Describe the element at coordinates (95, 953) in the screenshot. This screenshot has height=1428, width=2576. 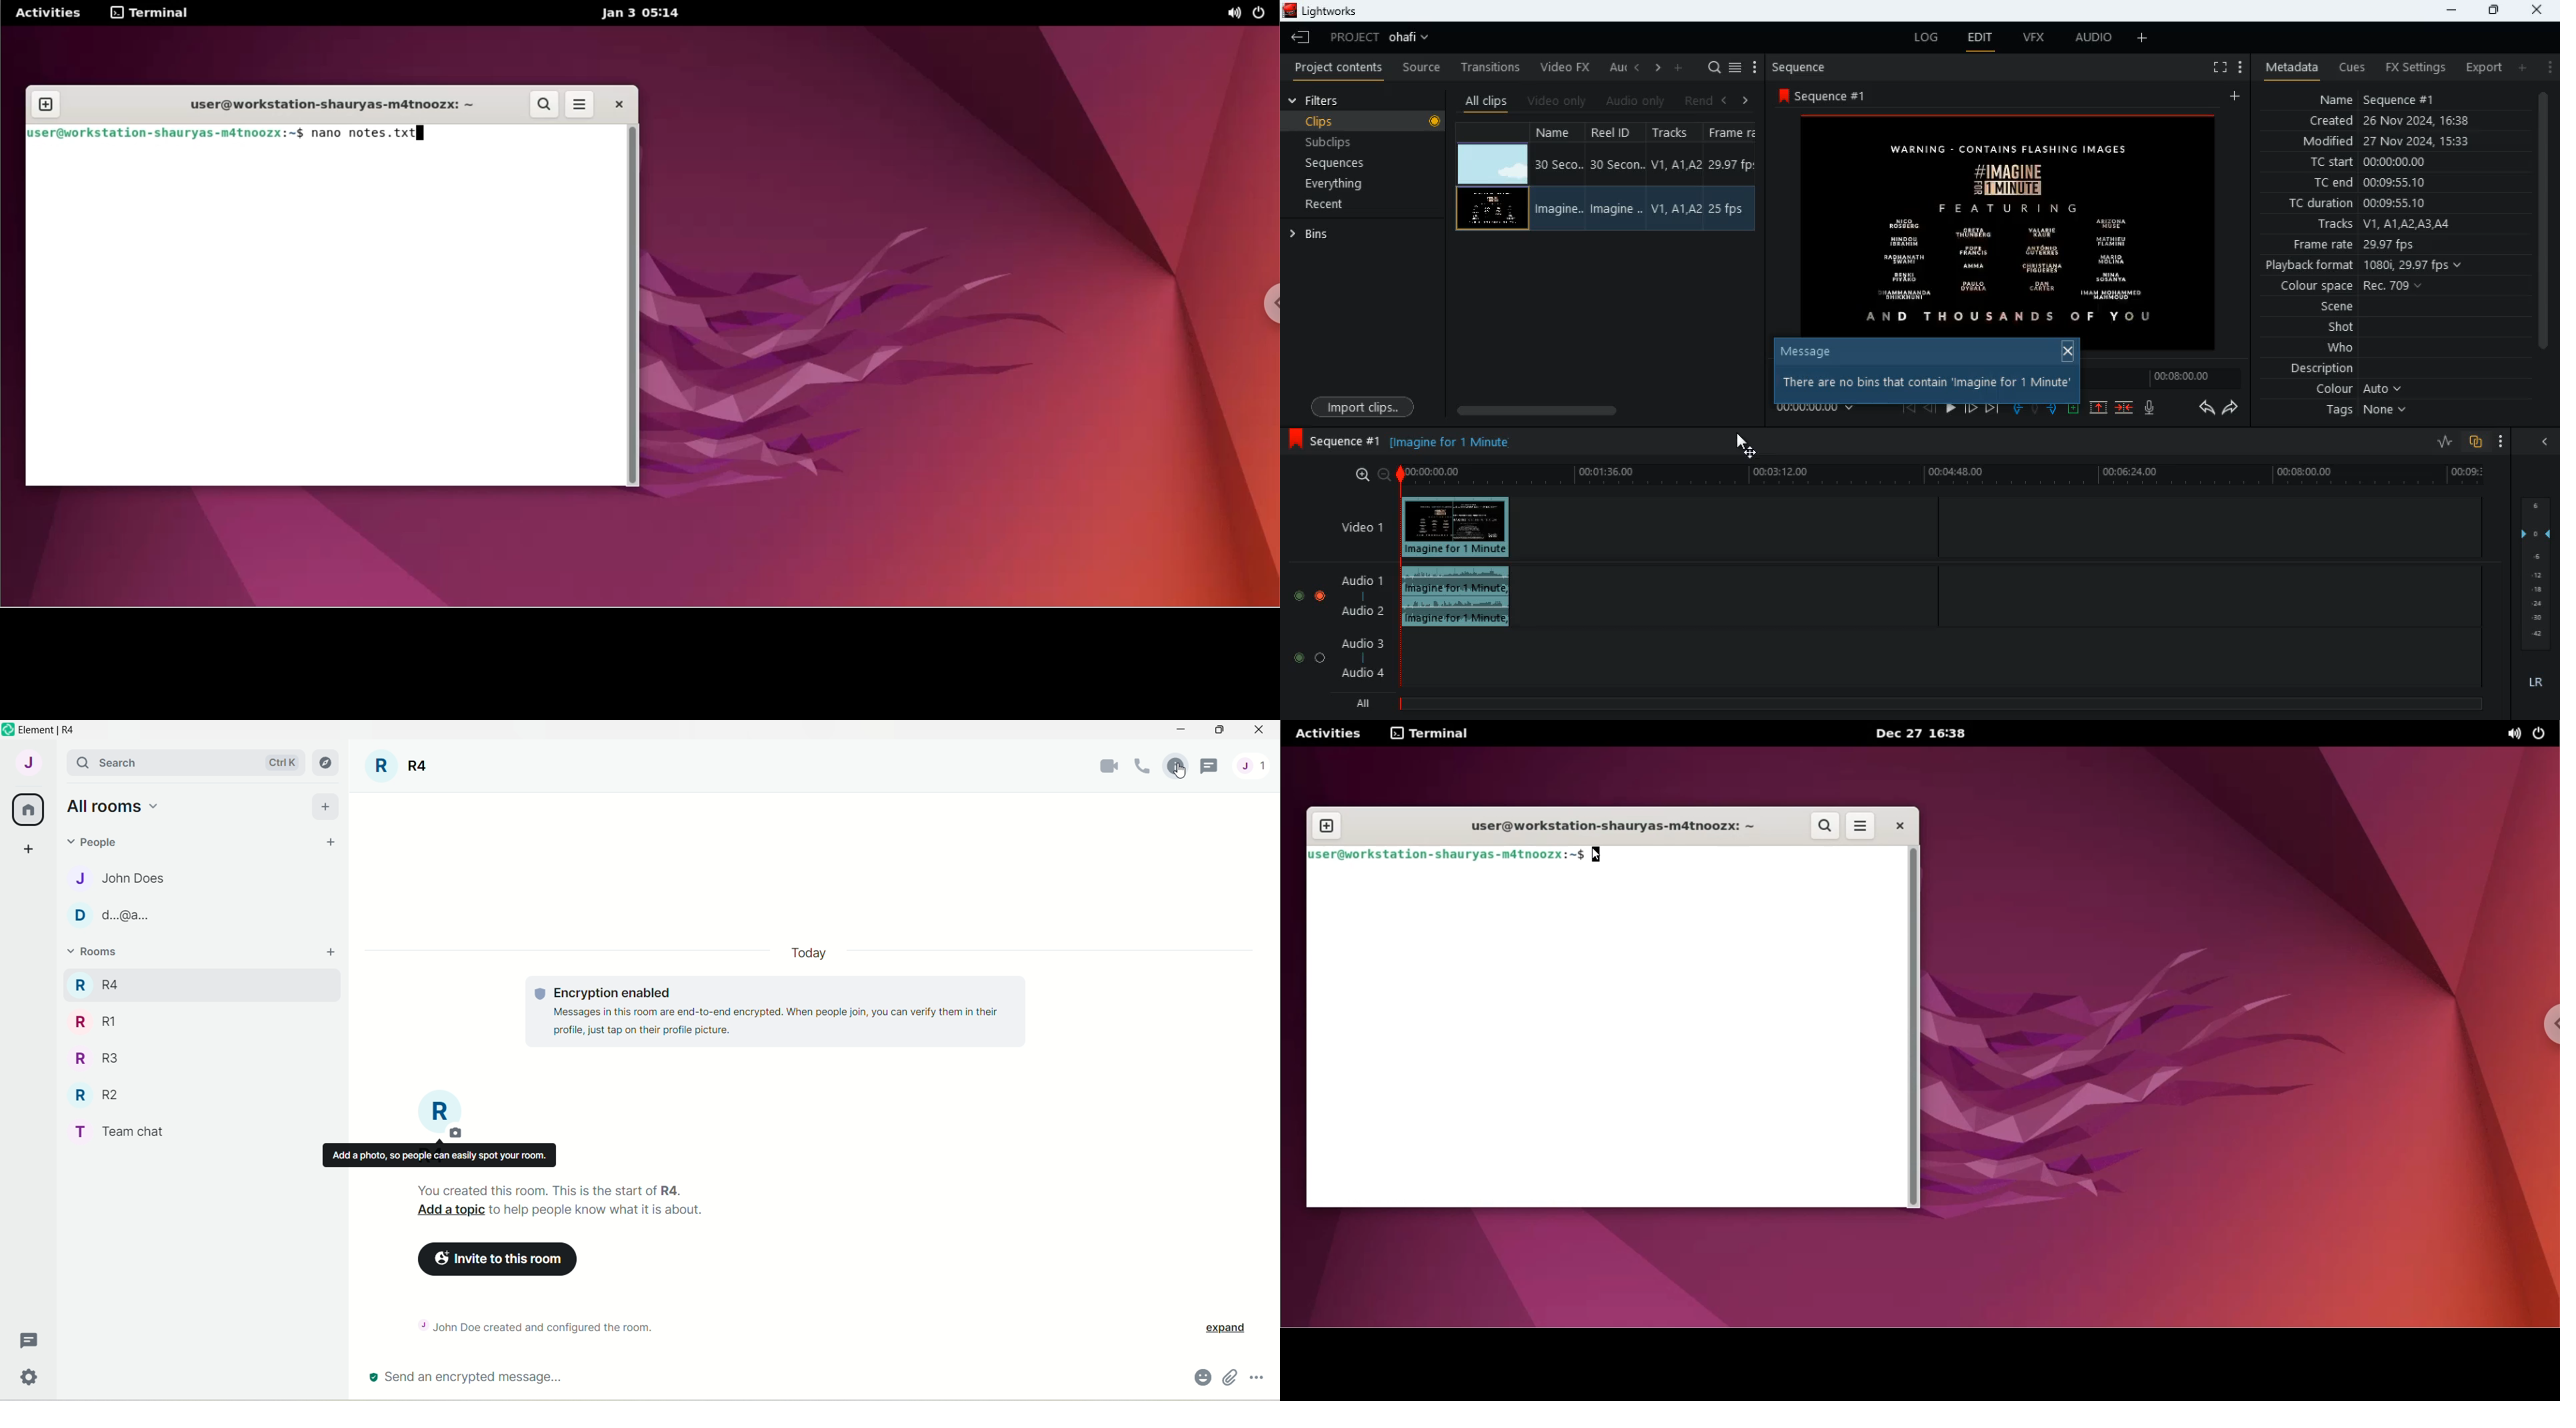
I see `rooms` at that location.